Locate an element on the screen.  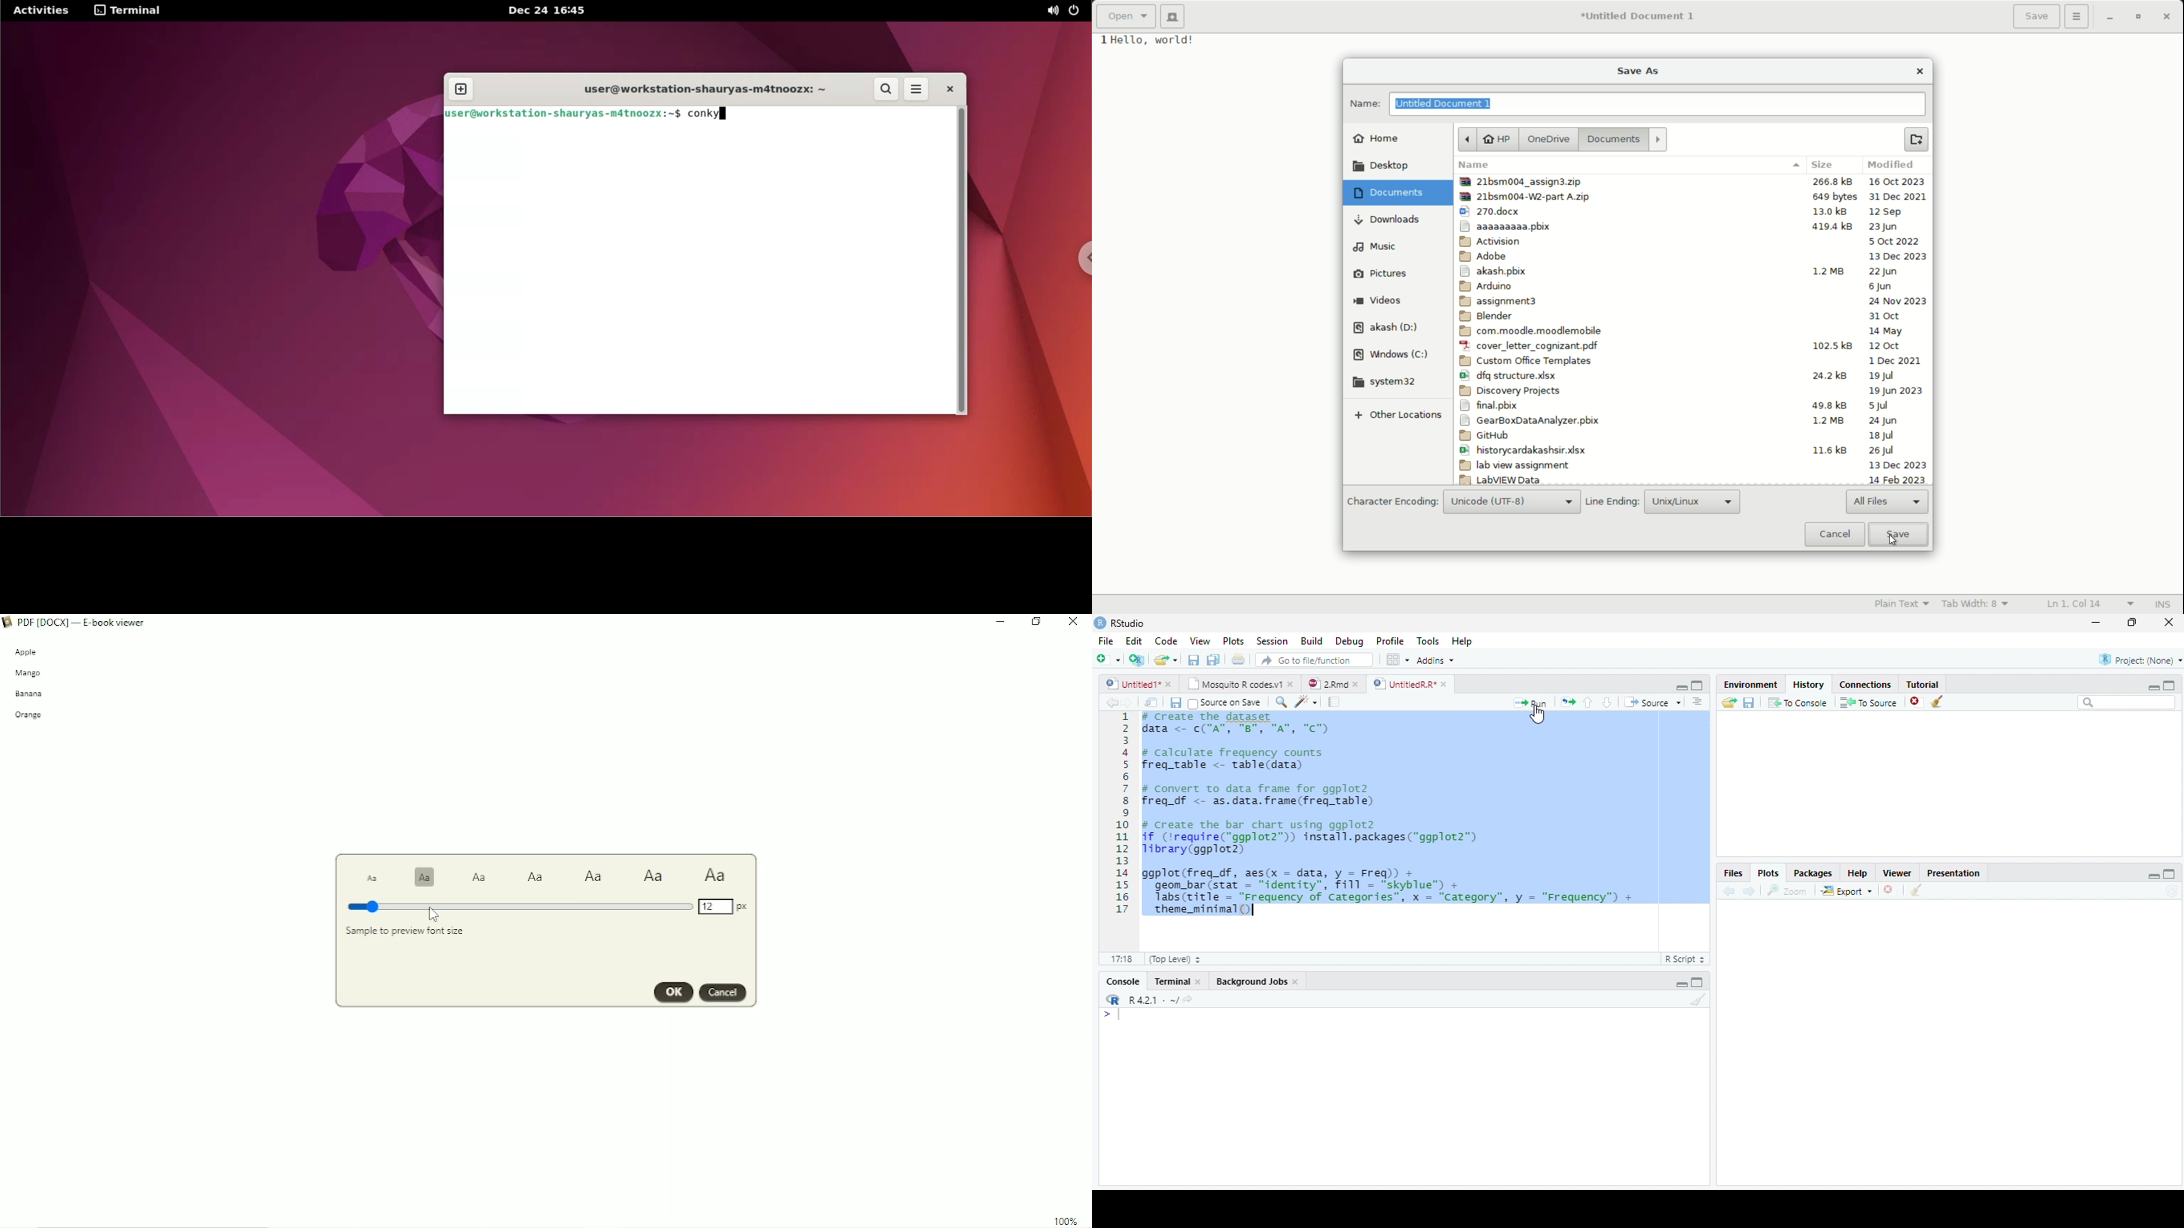
Environment is located at coordinates (1749, 685).